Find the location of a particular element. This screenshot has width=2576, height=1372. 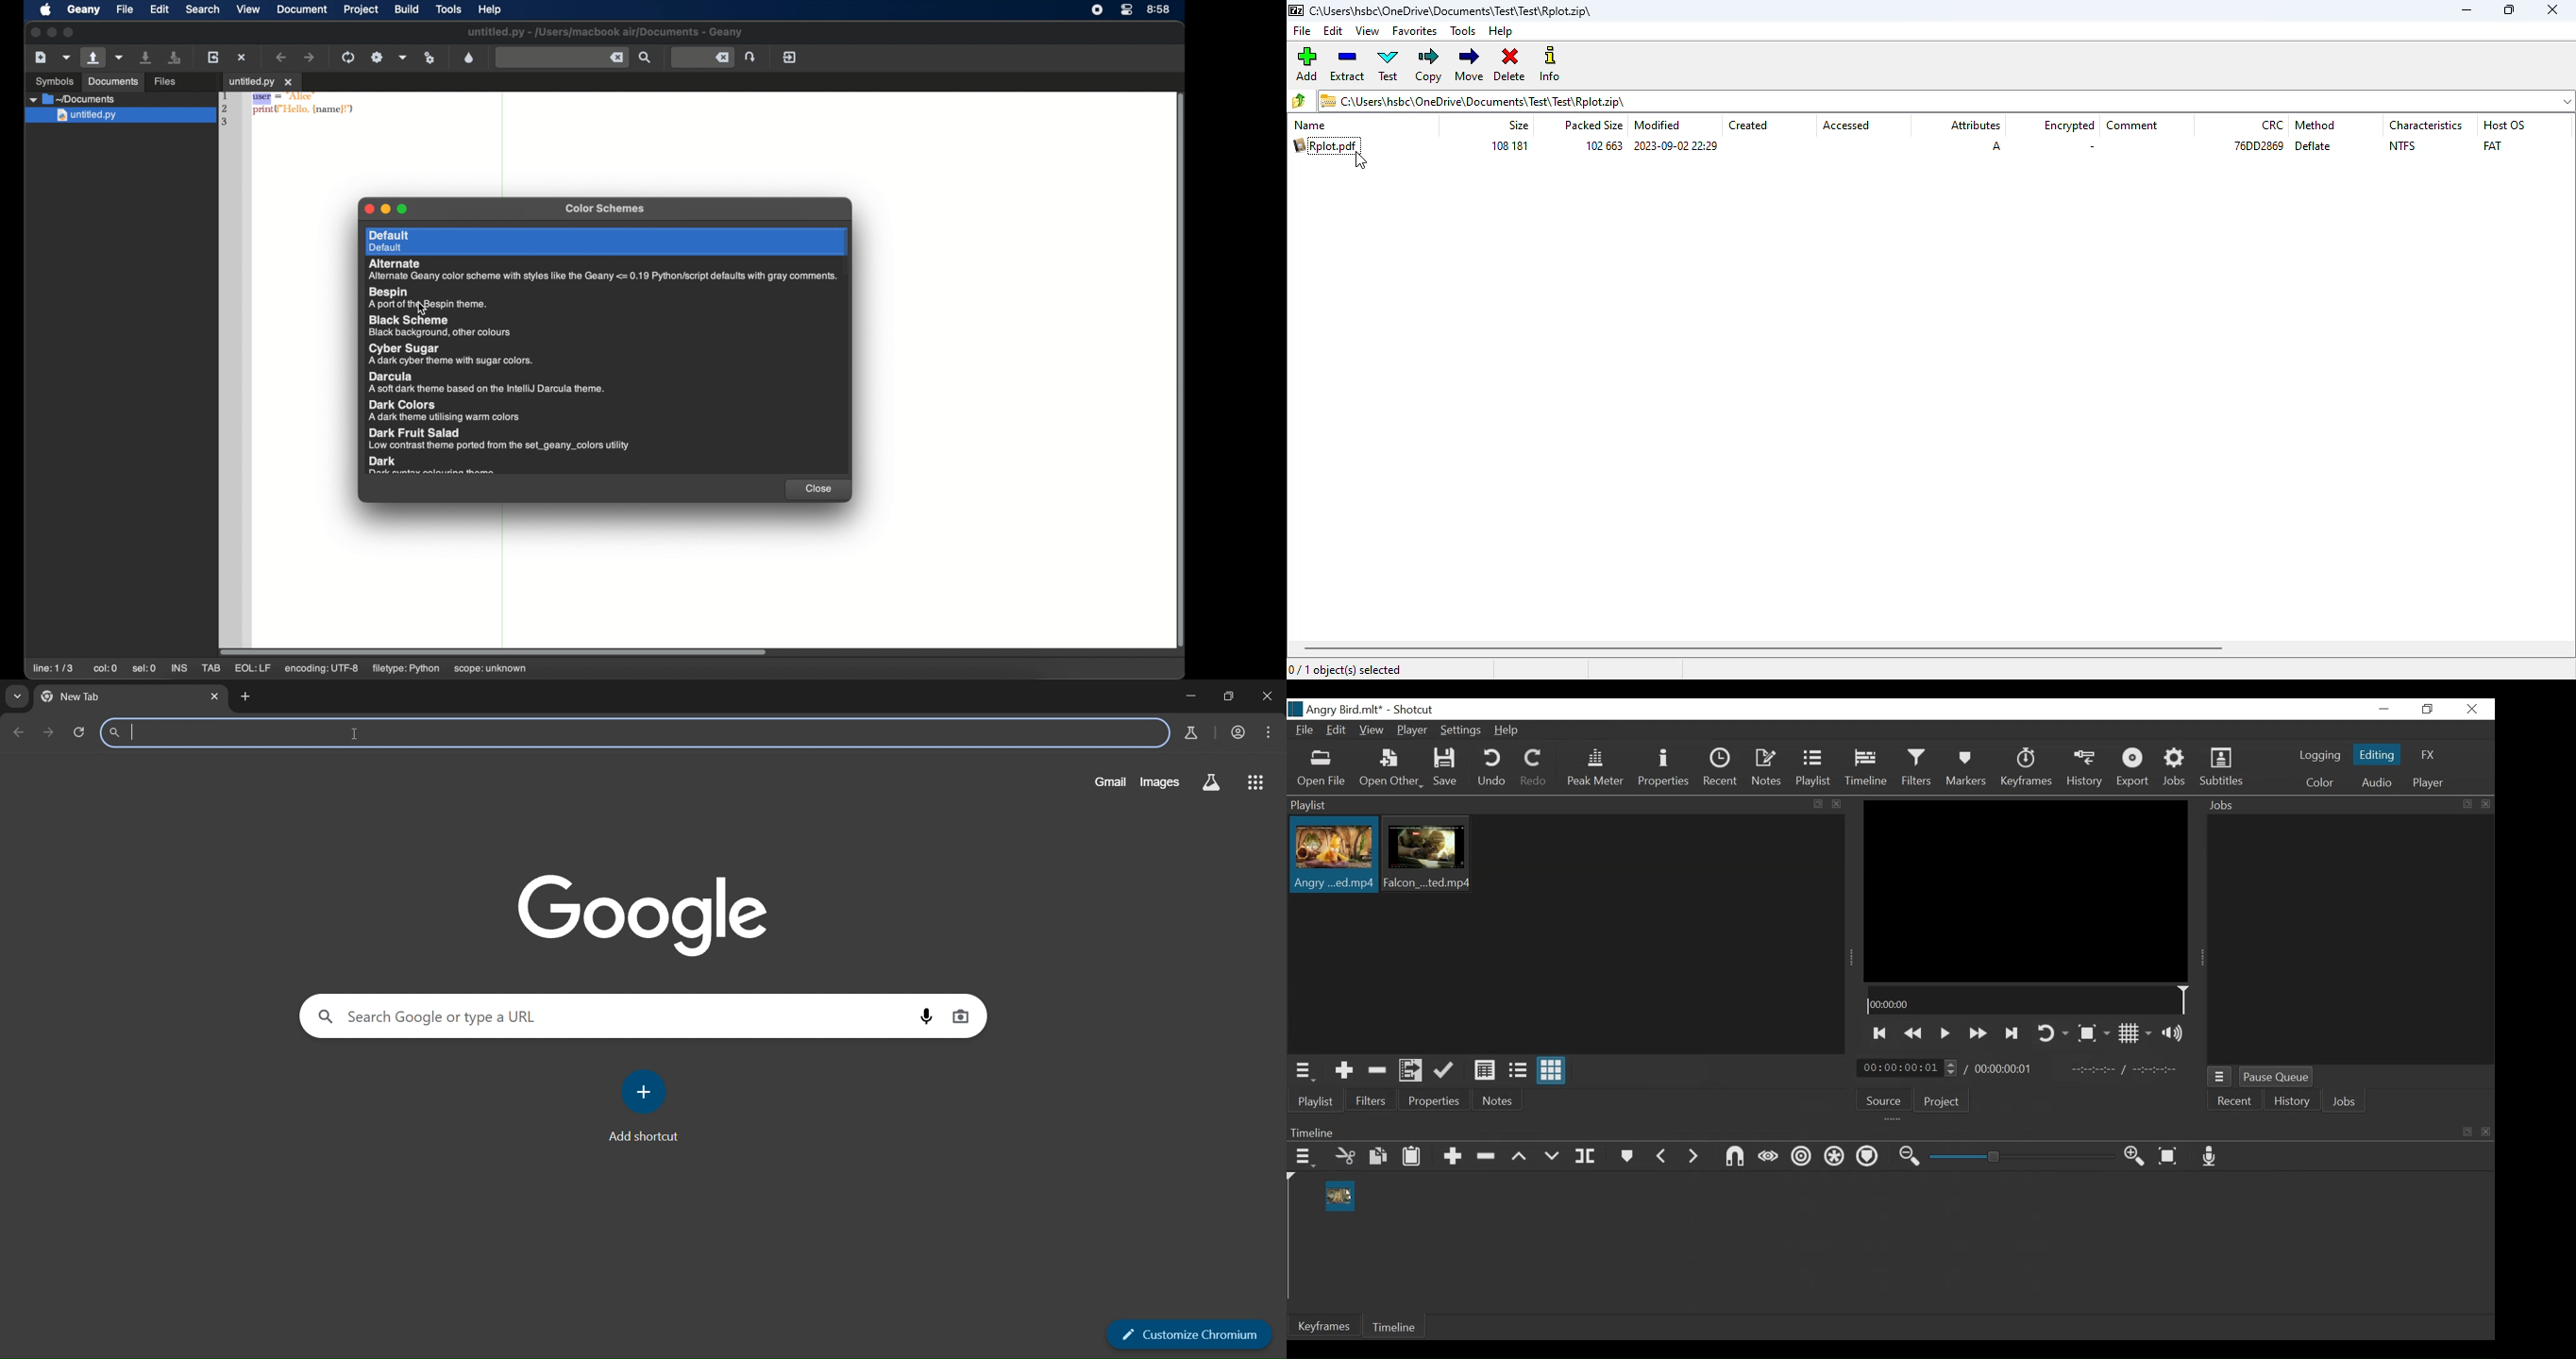

Player is located at coordinates (1412, 730).